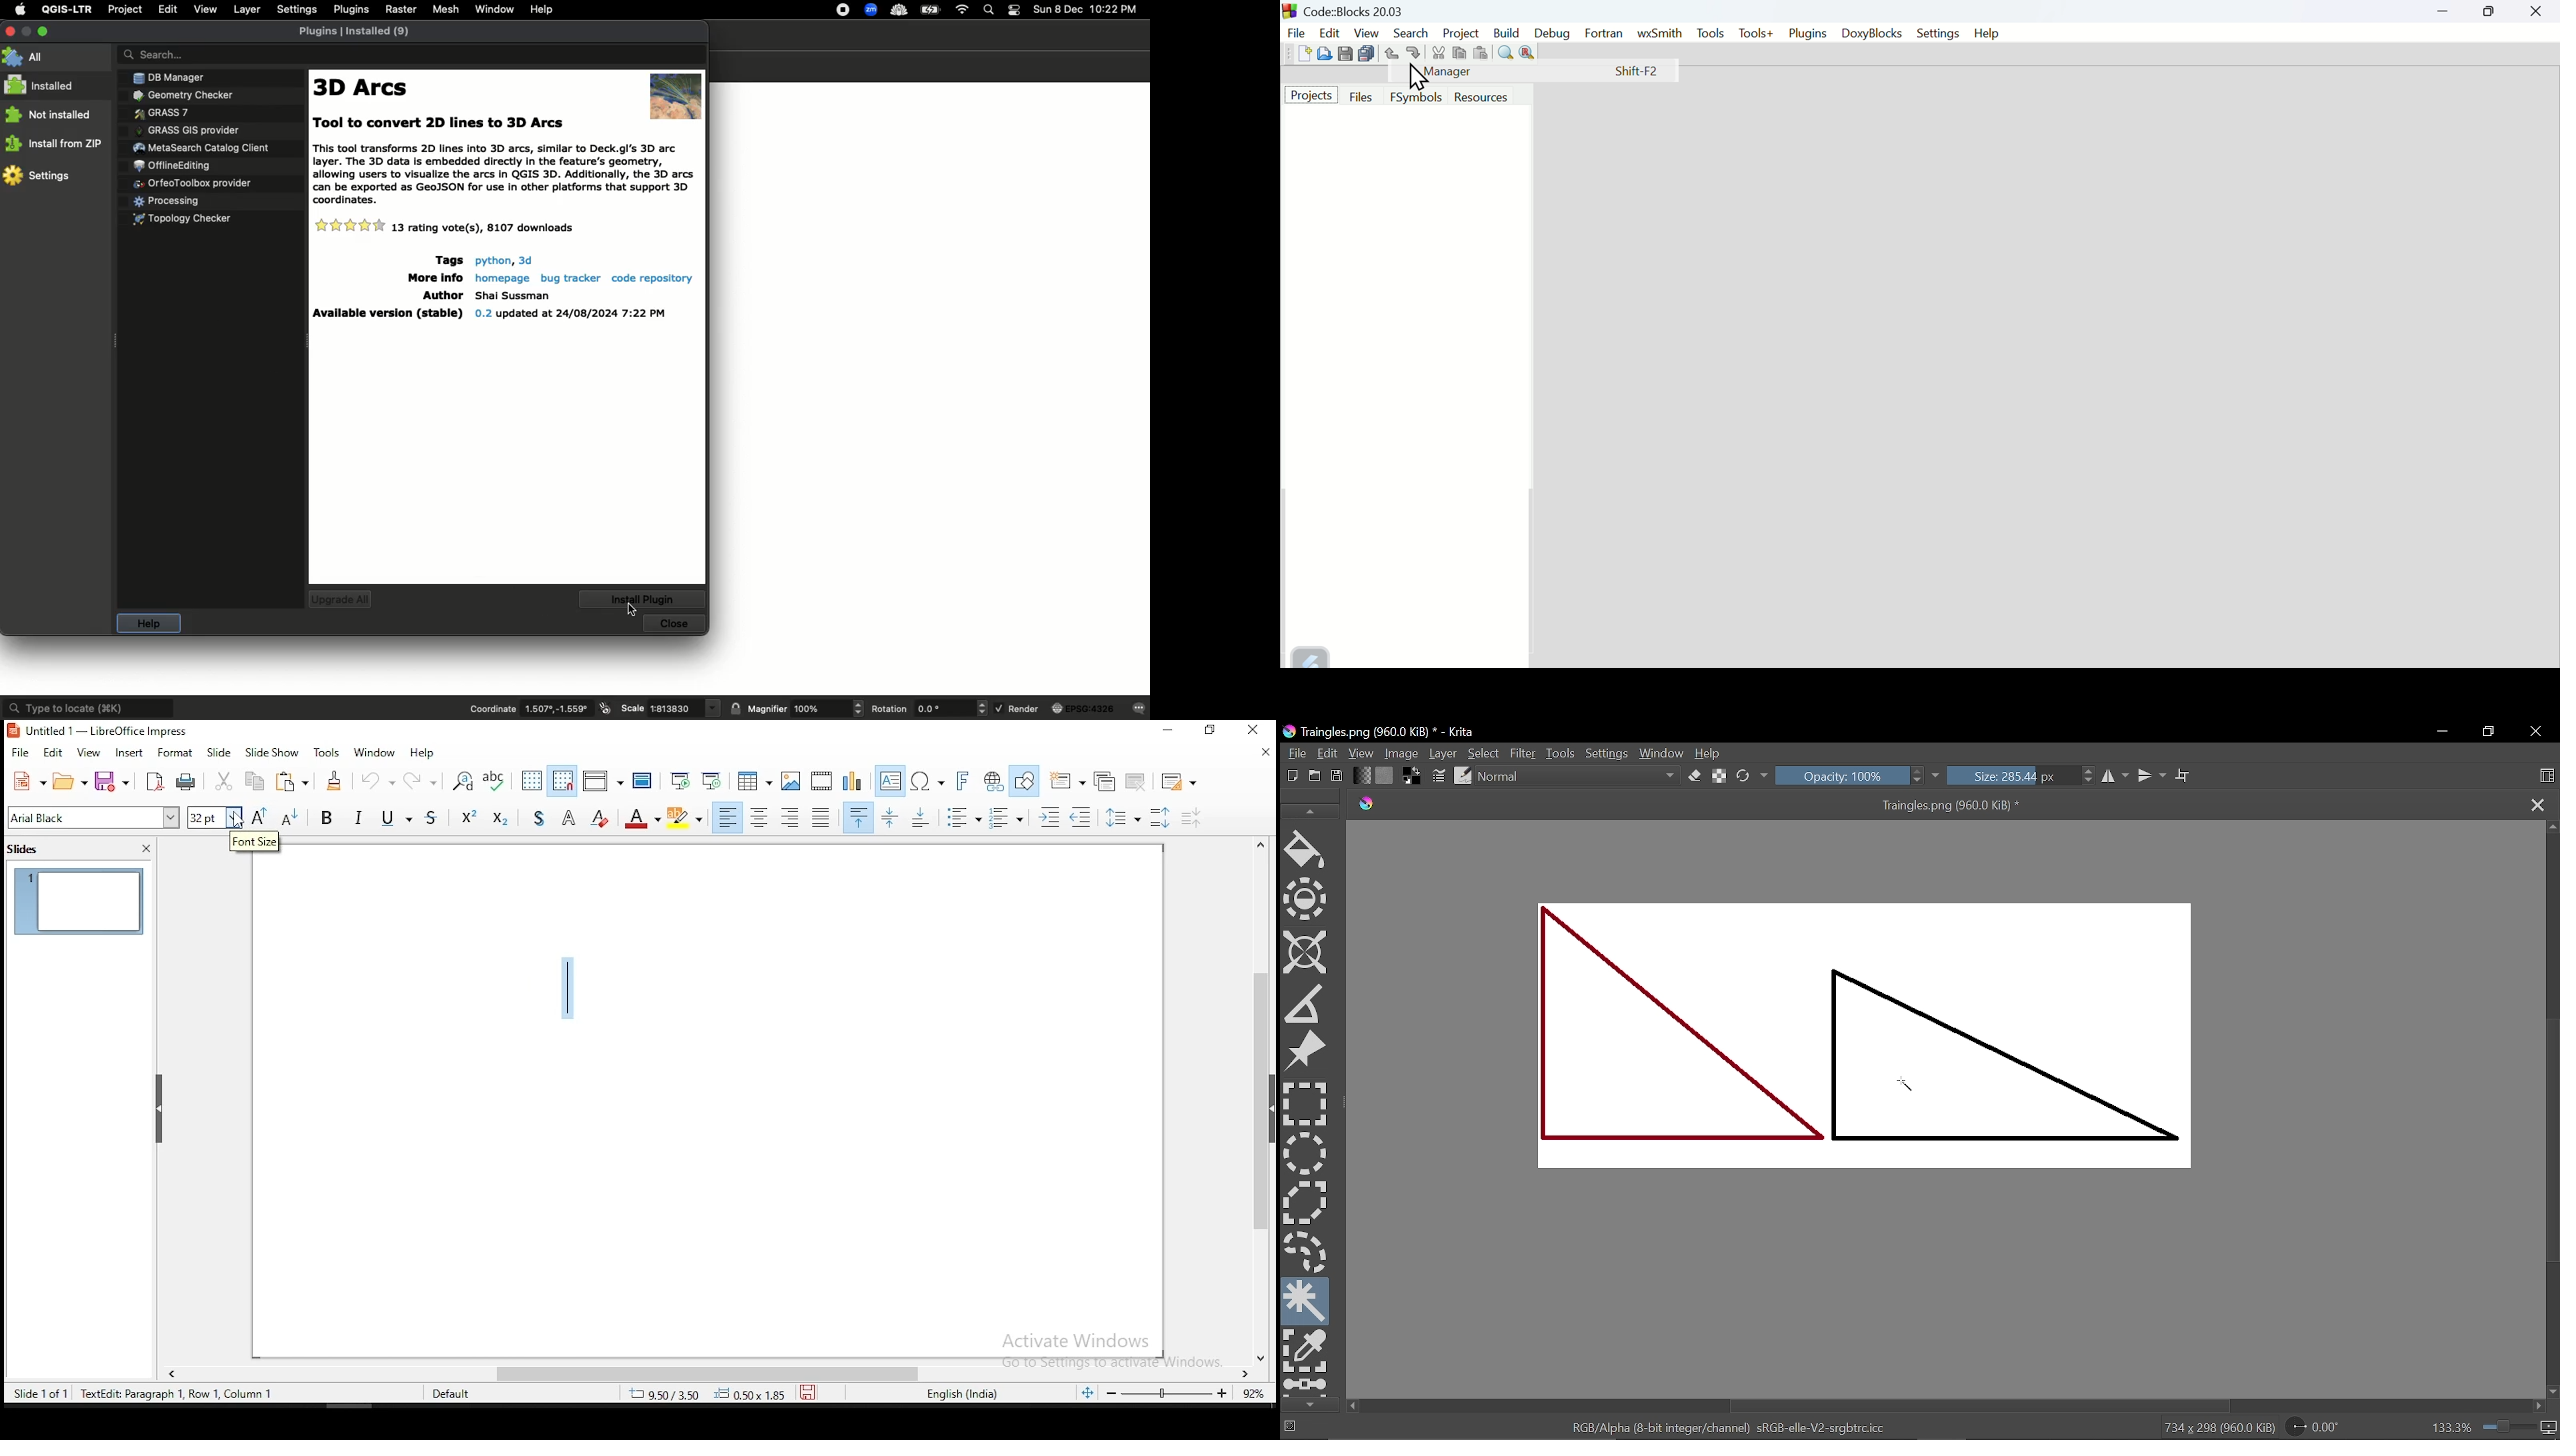  What do you see at coordinates (359, 816) in the screenshot?
I see `Italics` at bounding box center [359, 816].